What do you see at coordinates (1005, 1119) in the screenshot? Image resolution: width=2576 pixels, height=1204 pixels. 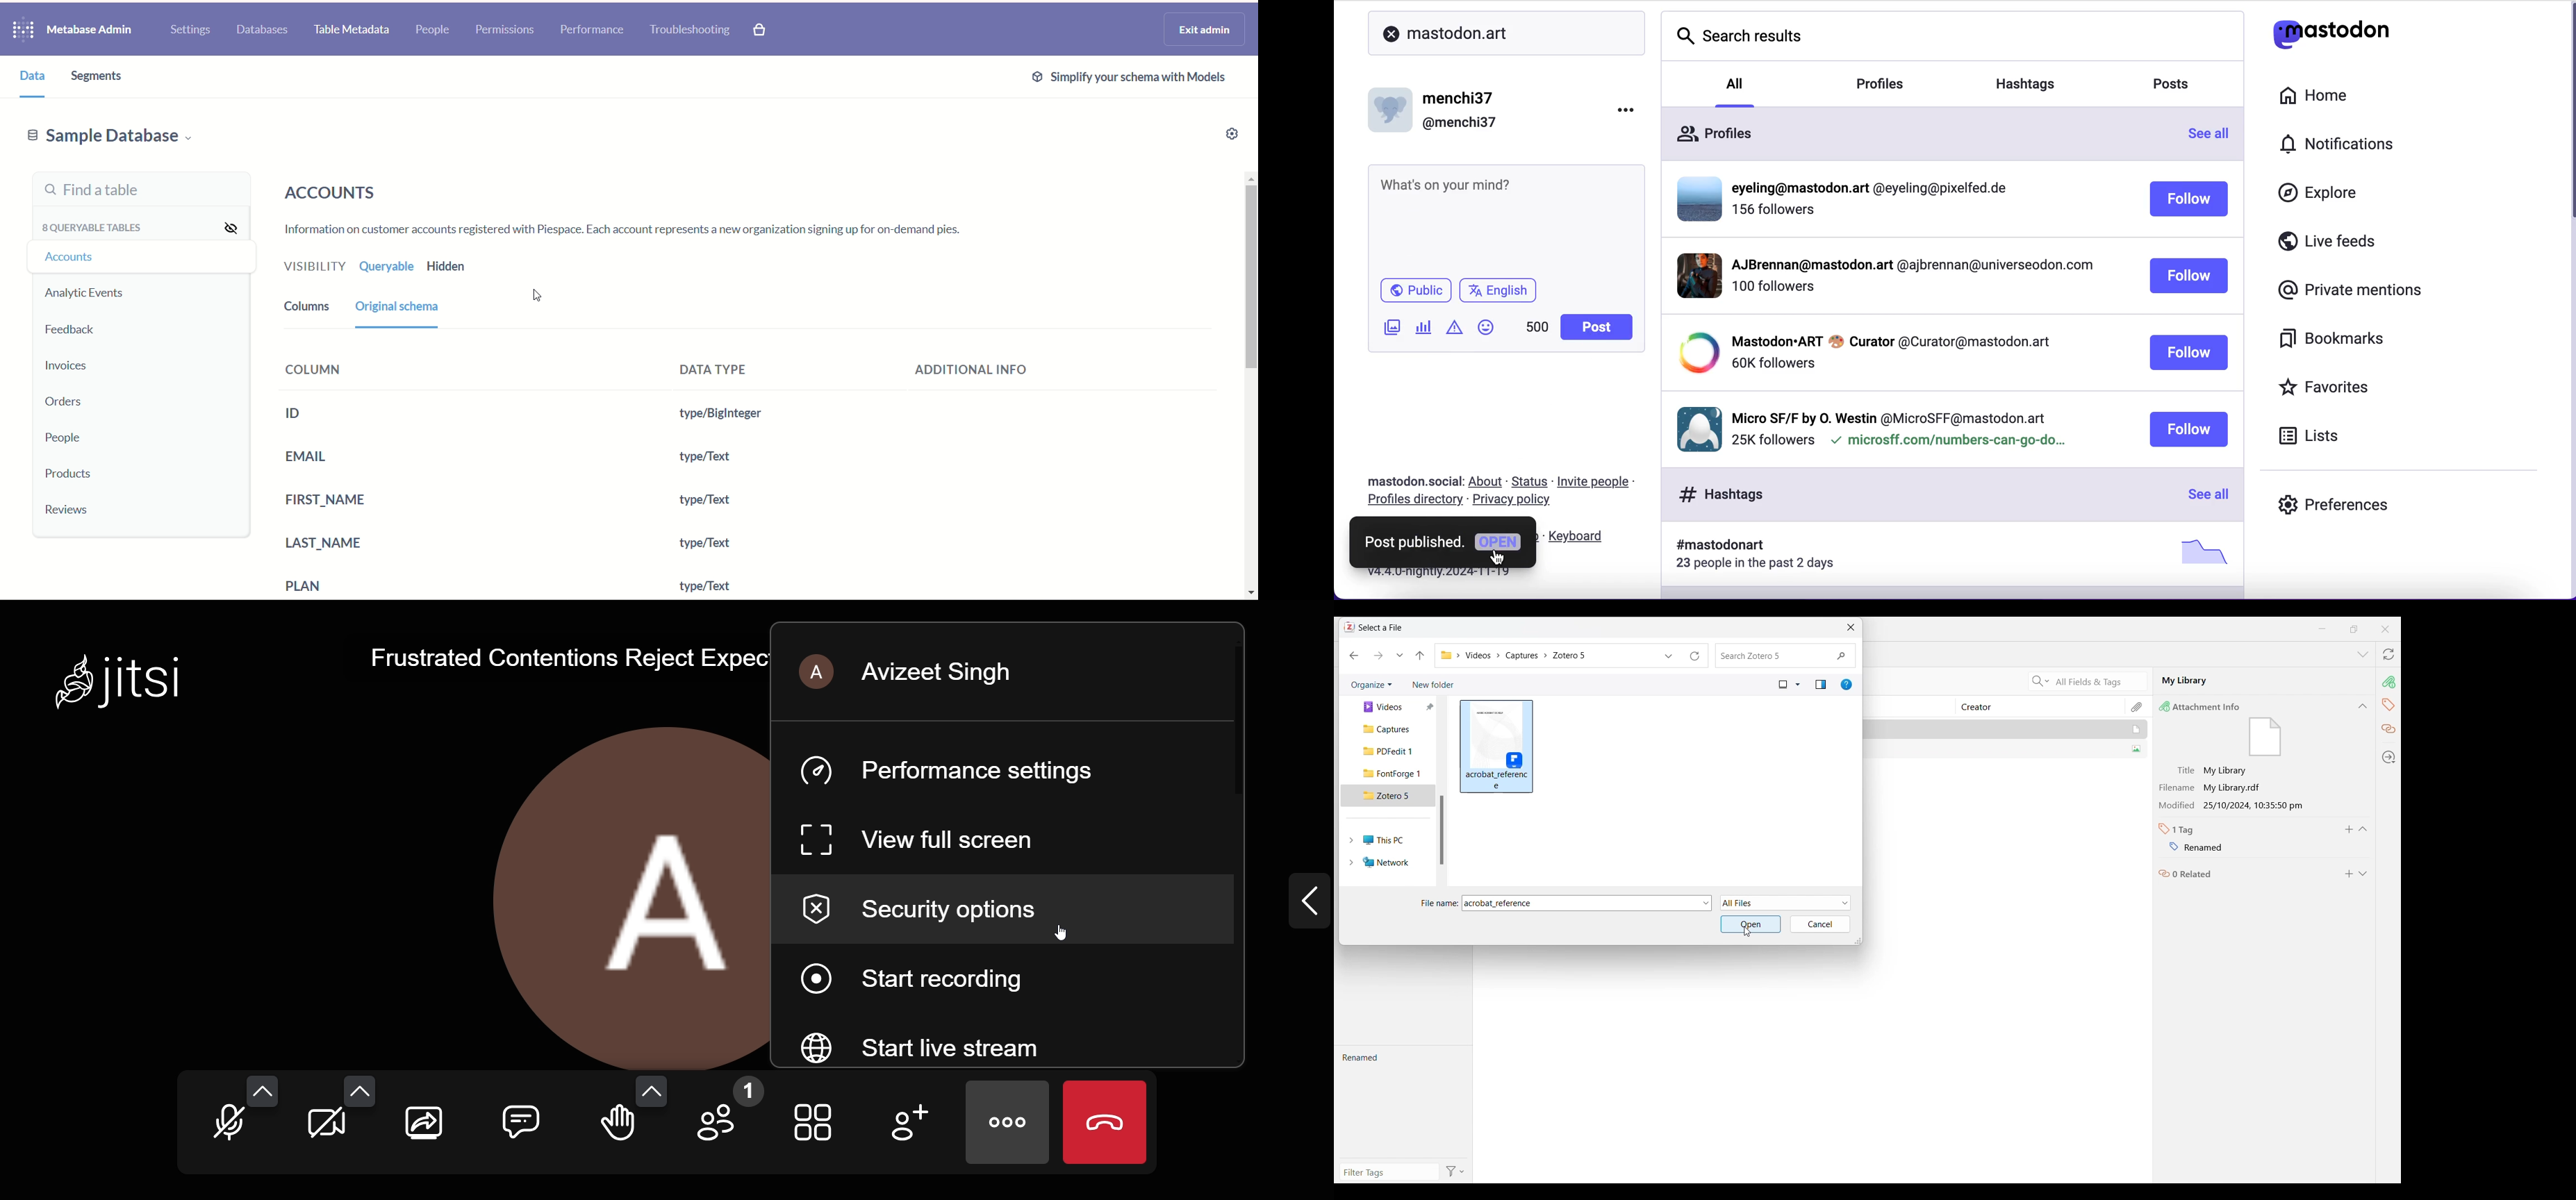 I see `more actions` at bounding box center [1005, 1119].